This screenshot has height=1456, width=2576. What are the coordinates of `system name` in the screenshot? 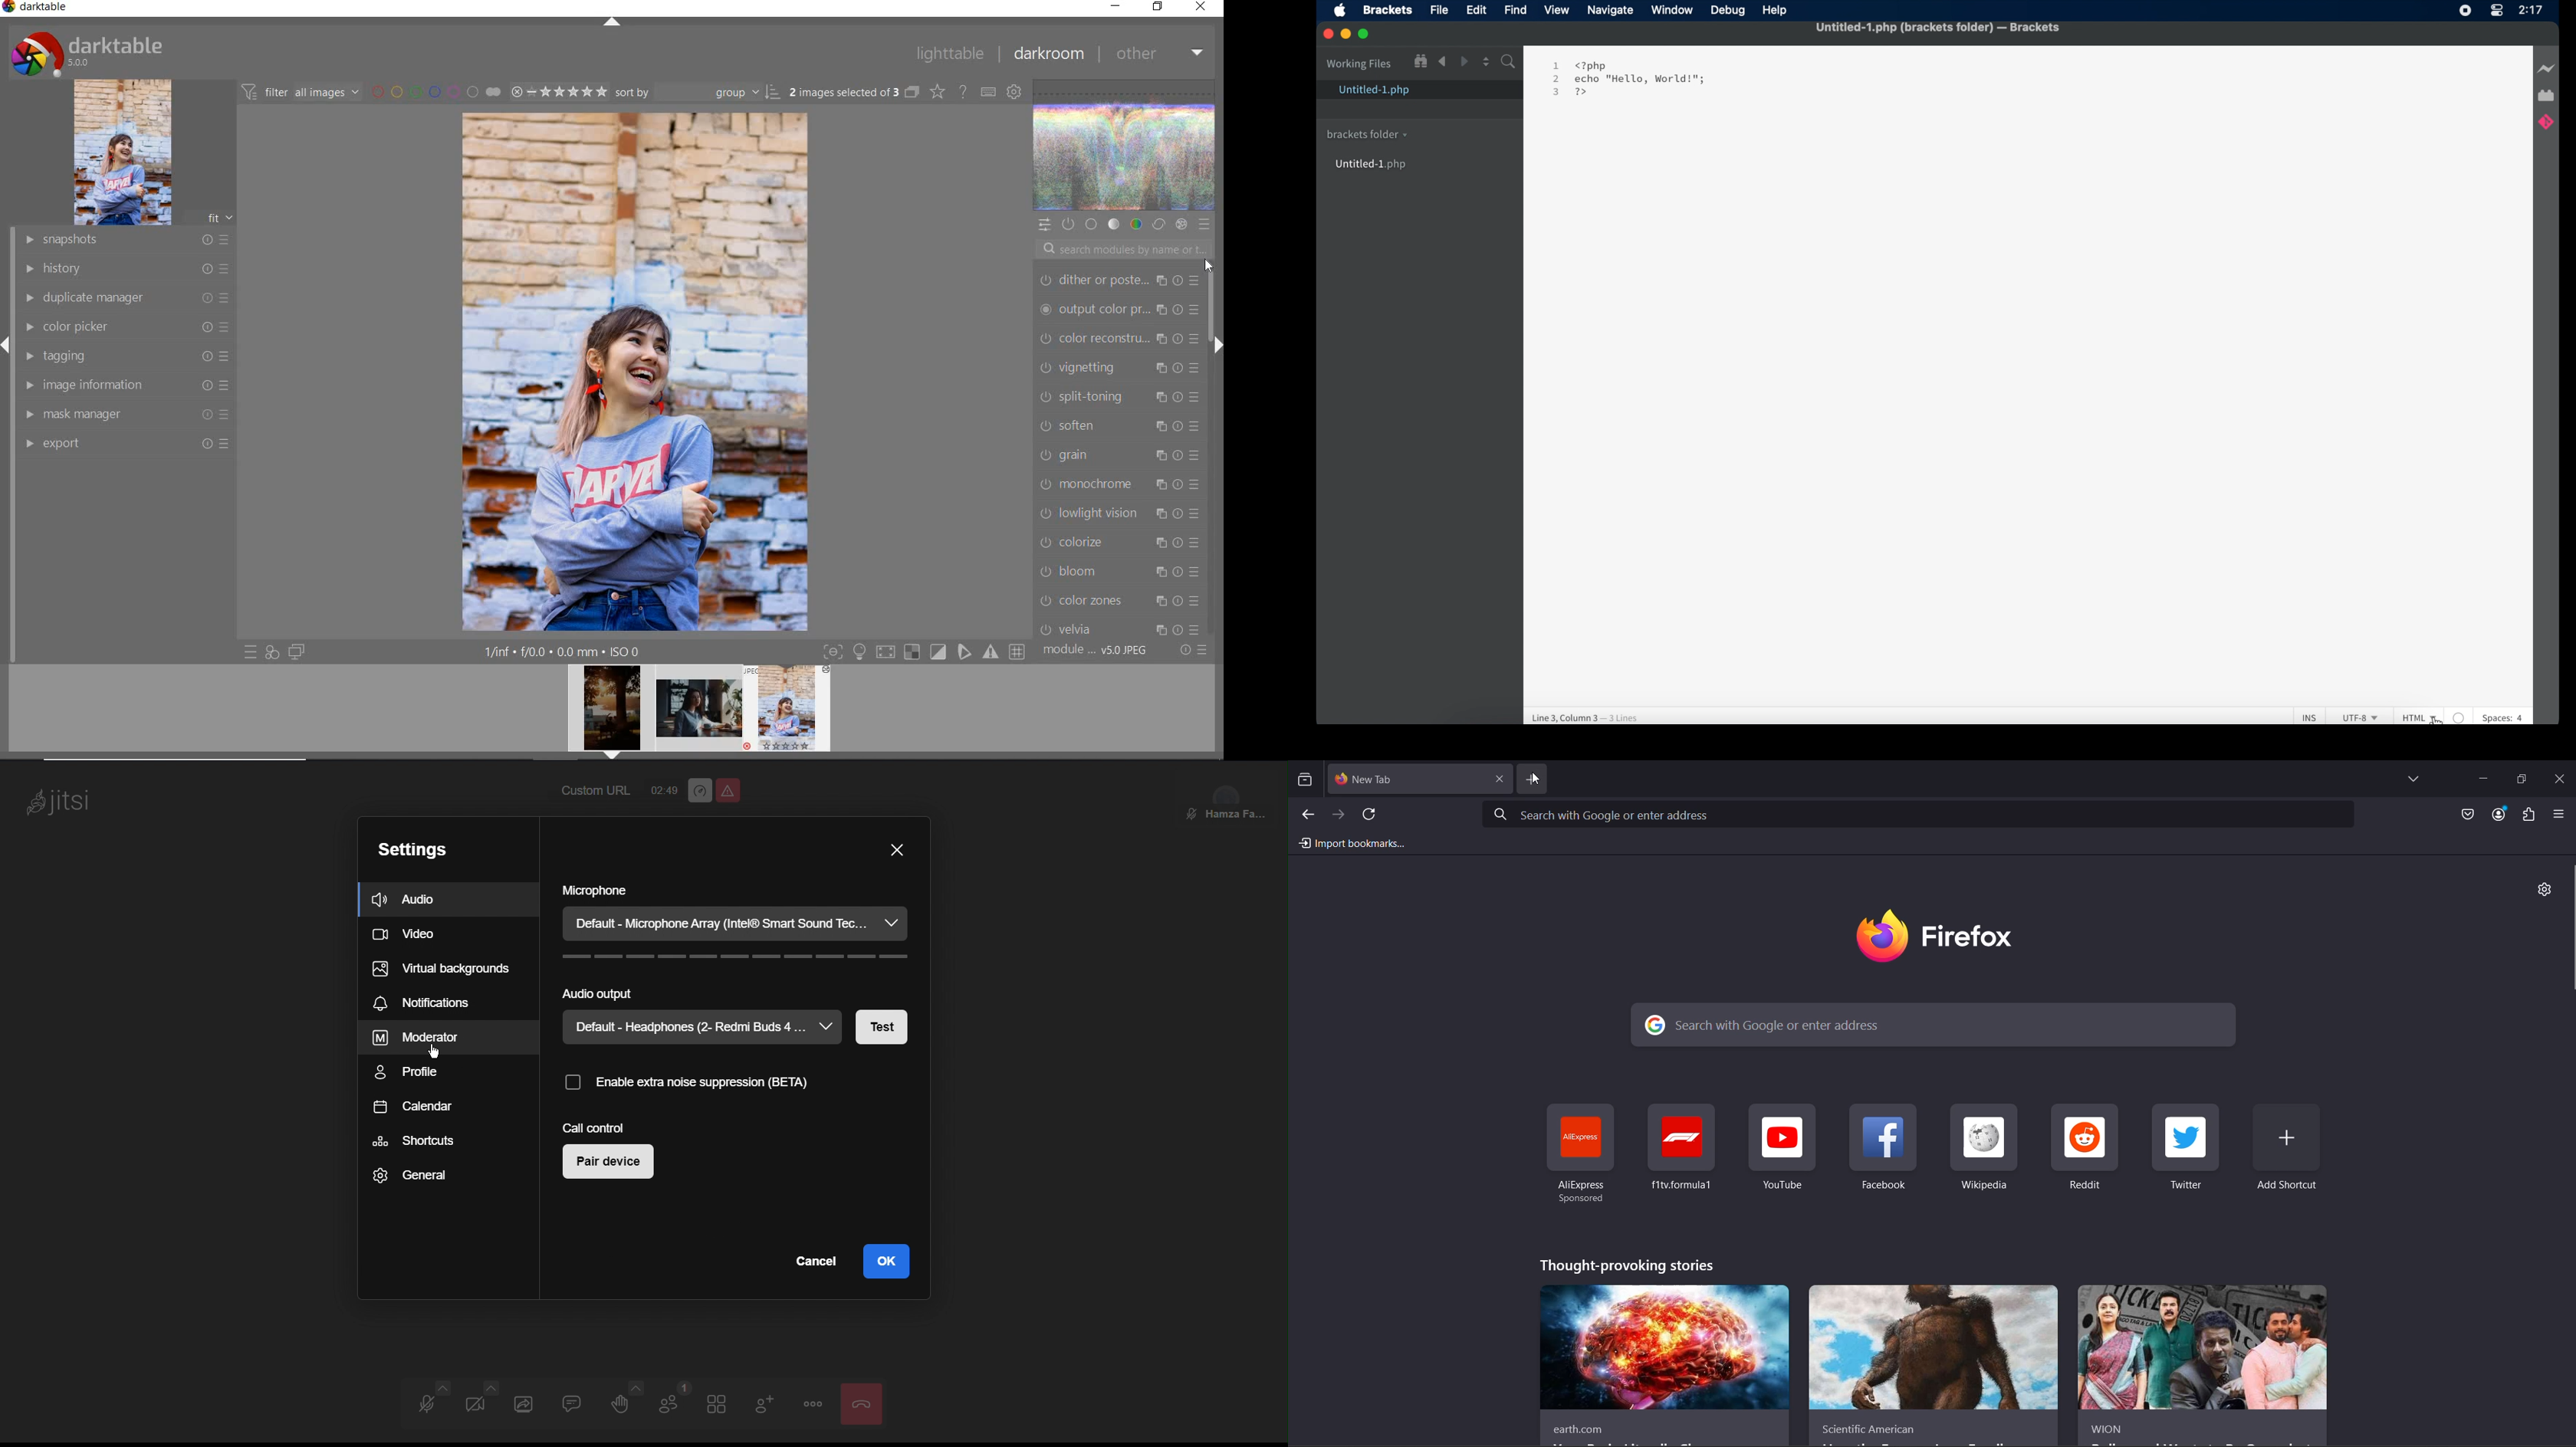 It's located at (36, 9).